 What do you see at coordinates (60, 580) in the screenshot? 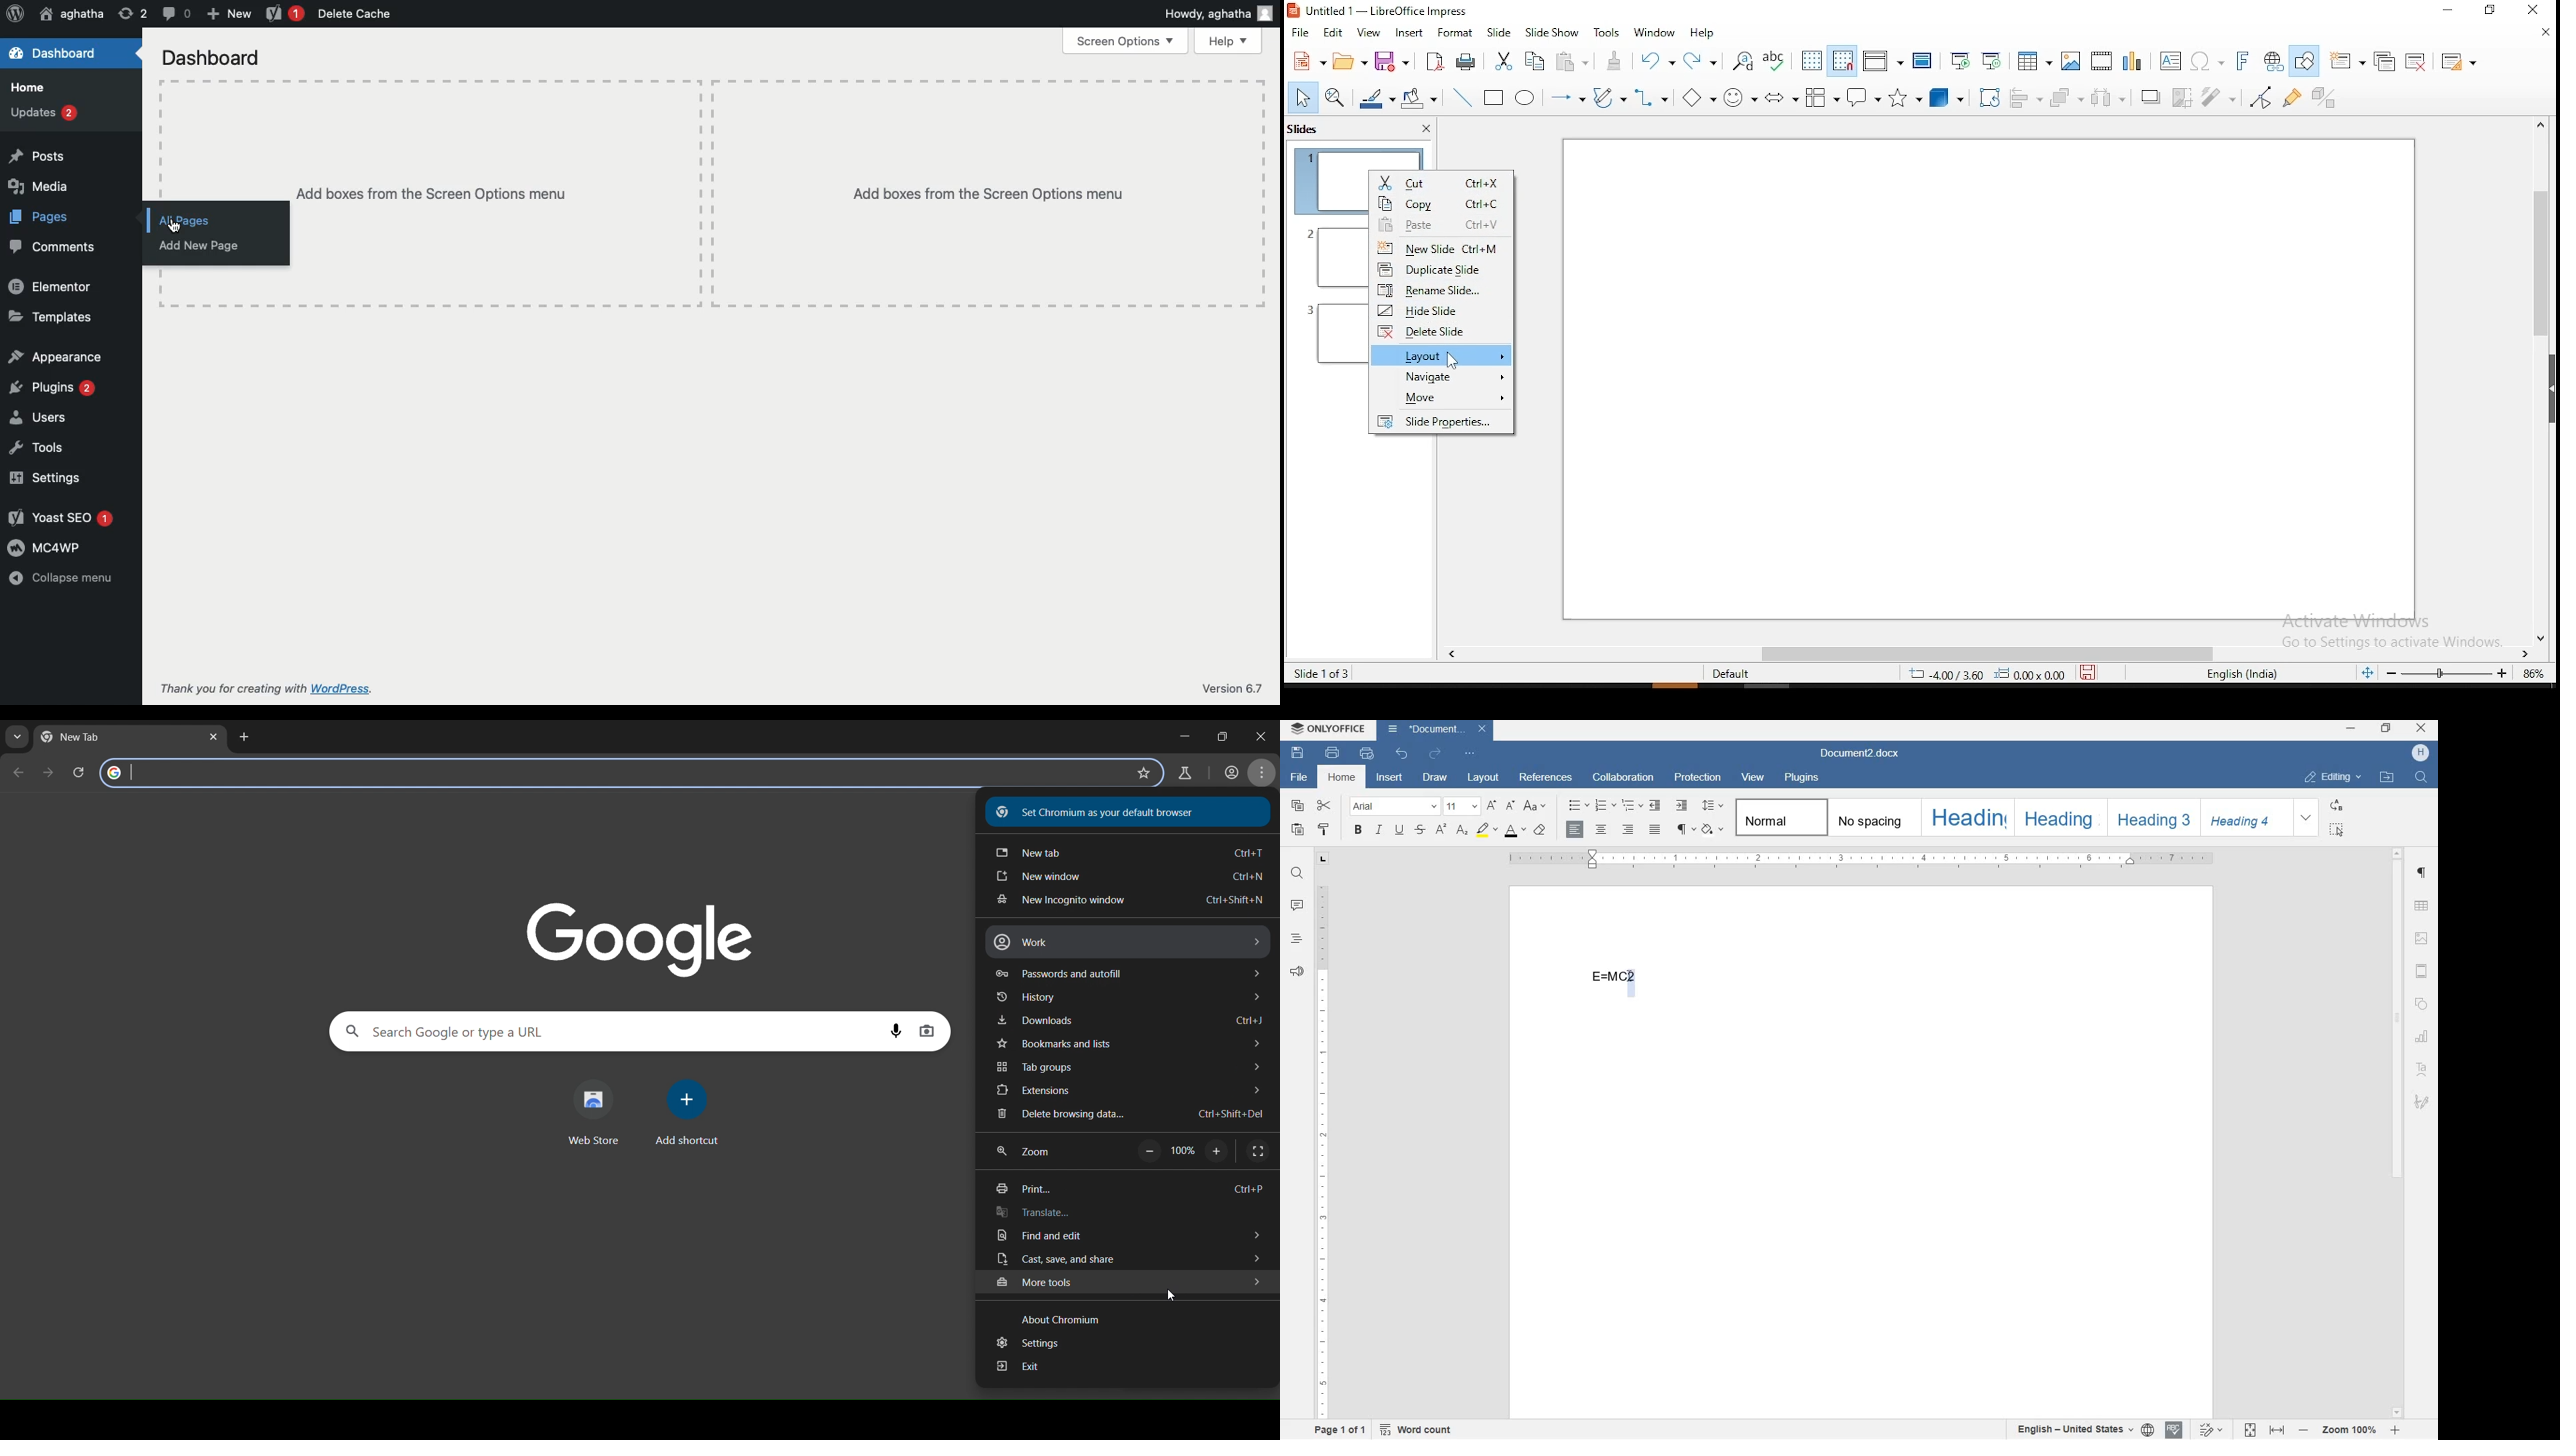
I see `Collapse menu` at bounding box center [60, 580].